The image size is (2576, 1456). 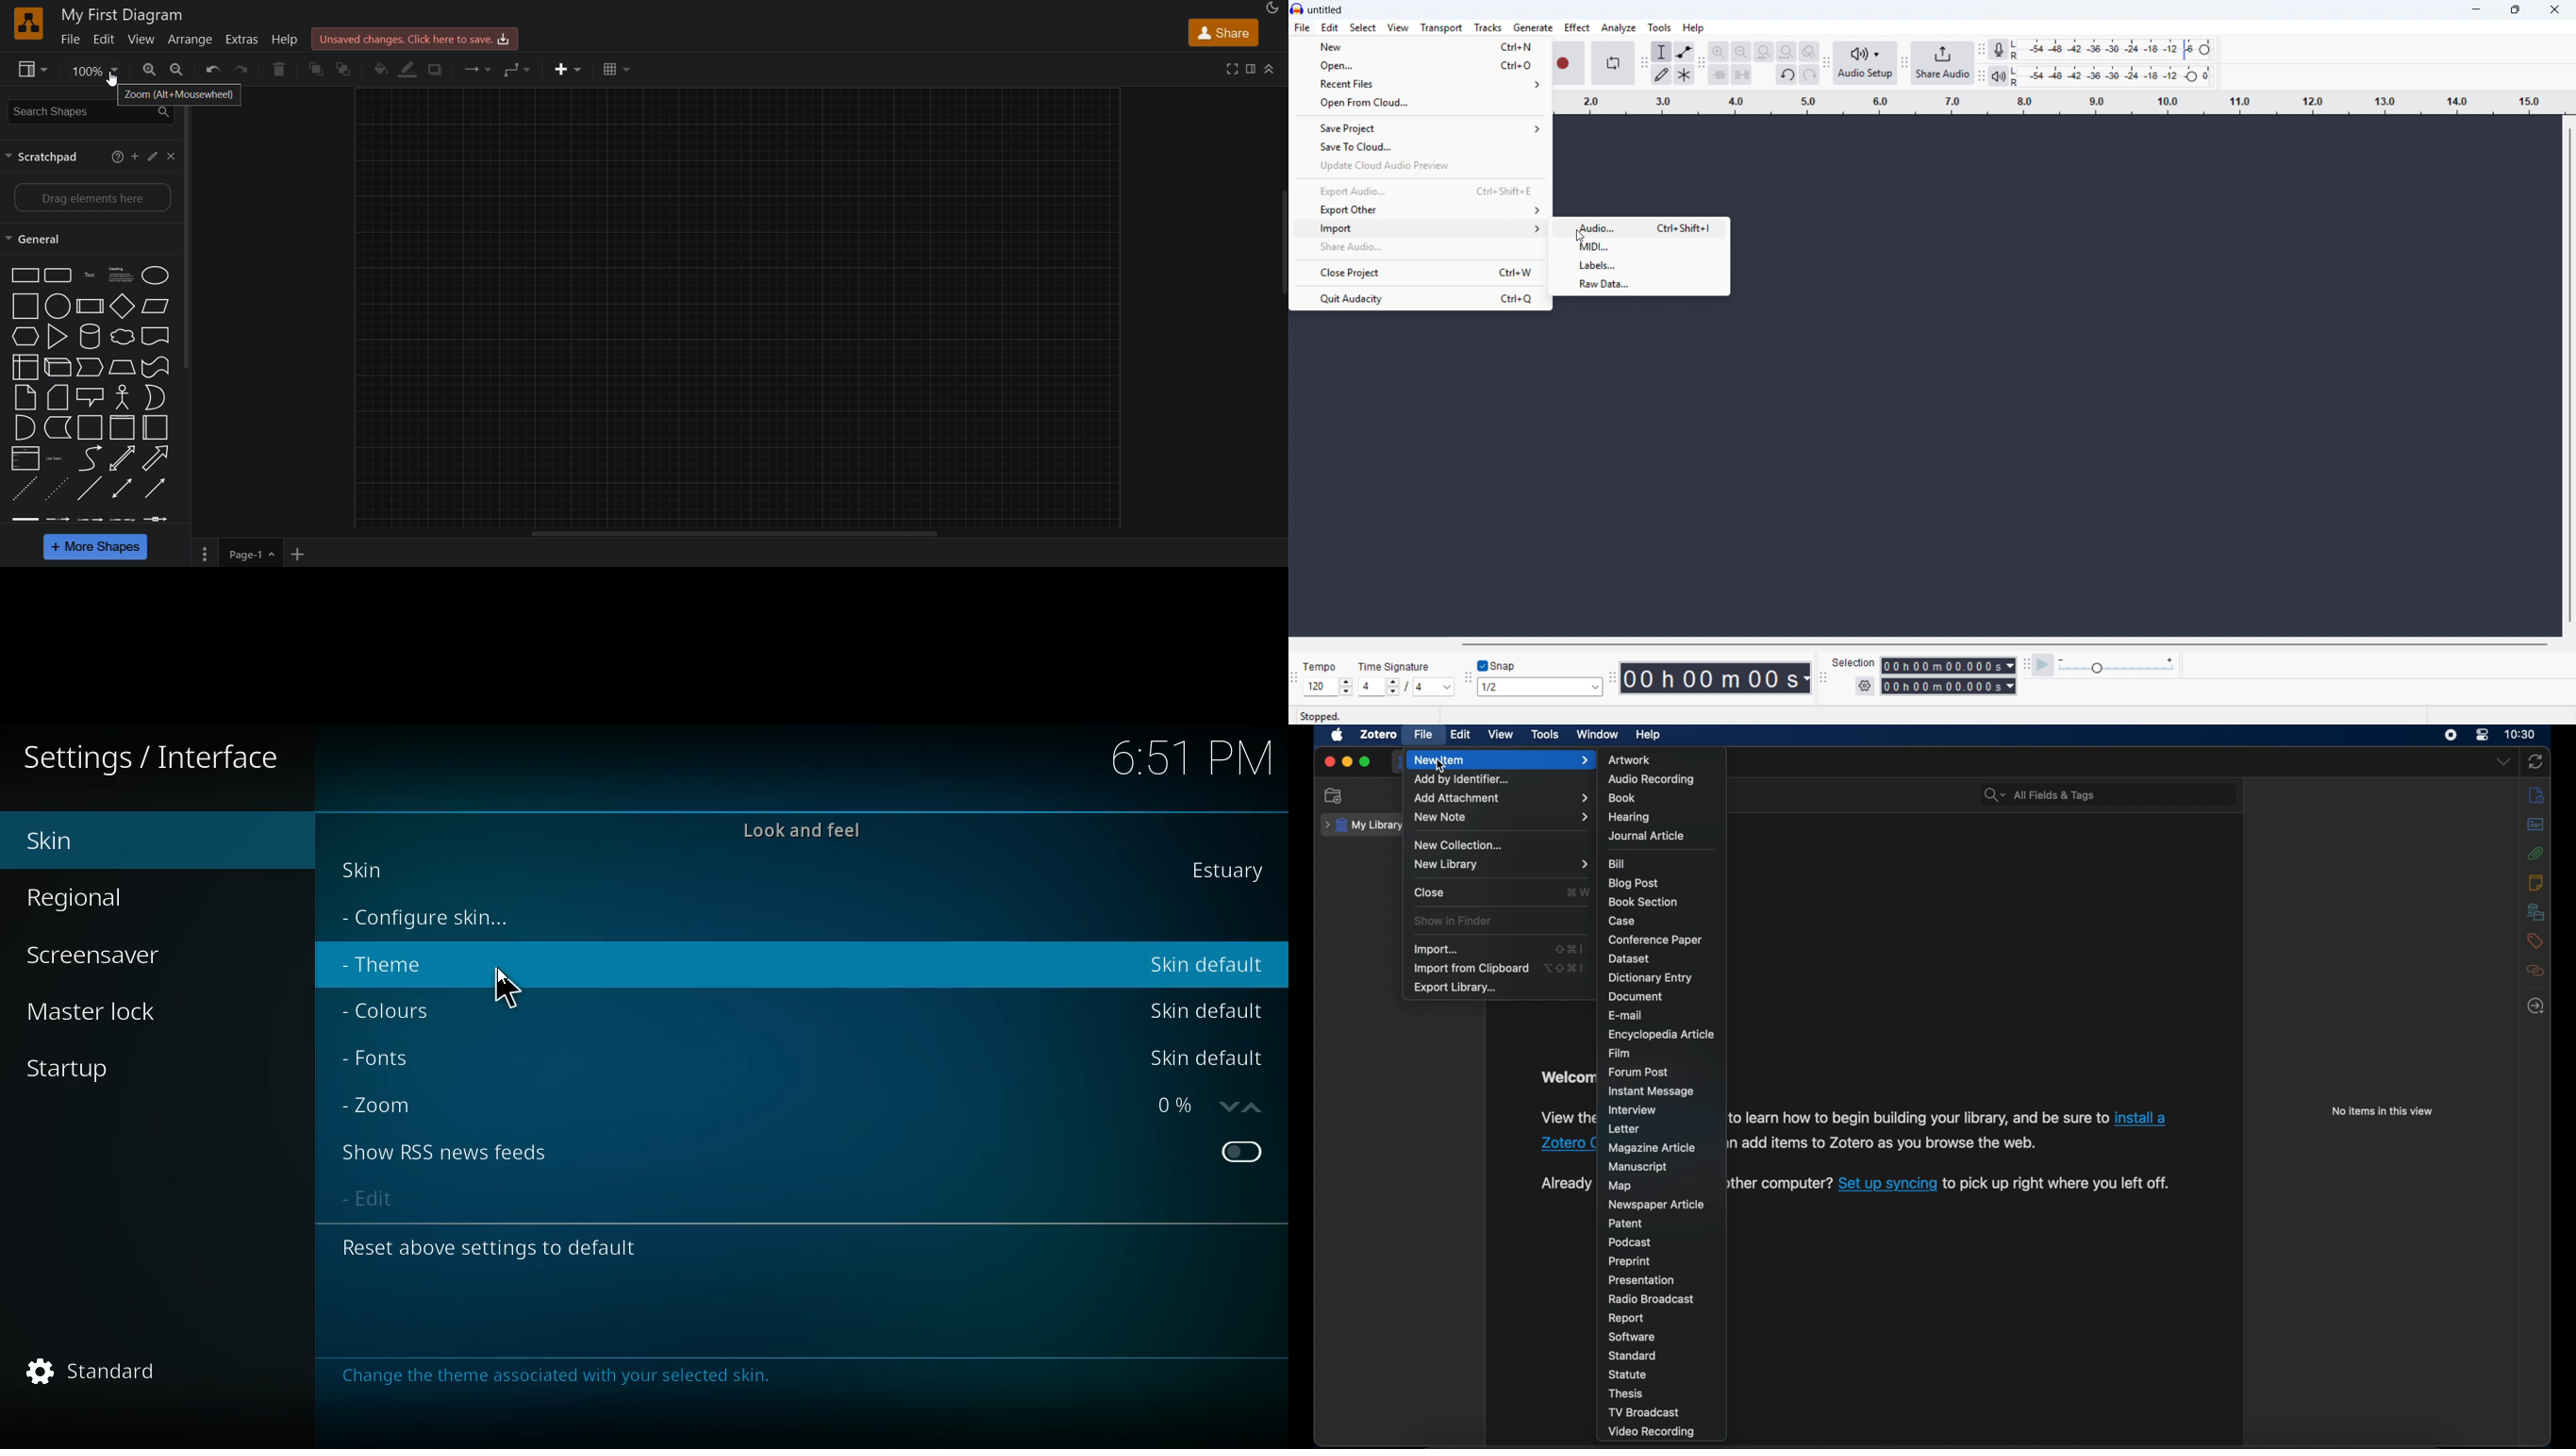 I want to click on audio recording, so click(x=1651, y=780).